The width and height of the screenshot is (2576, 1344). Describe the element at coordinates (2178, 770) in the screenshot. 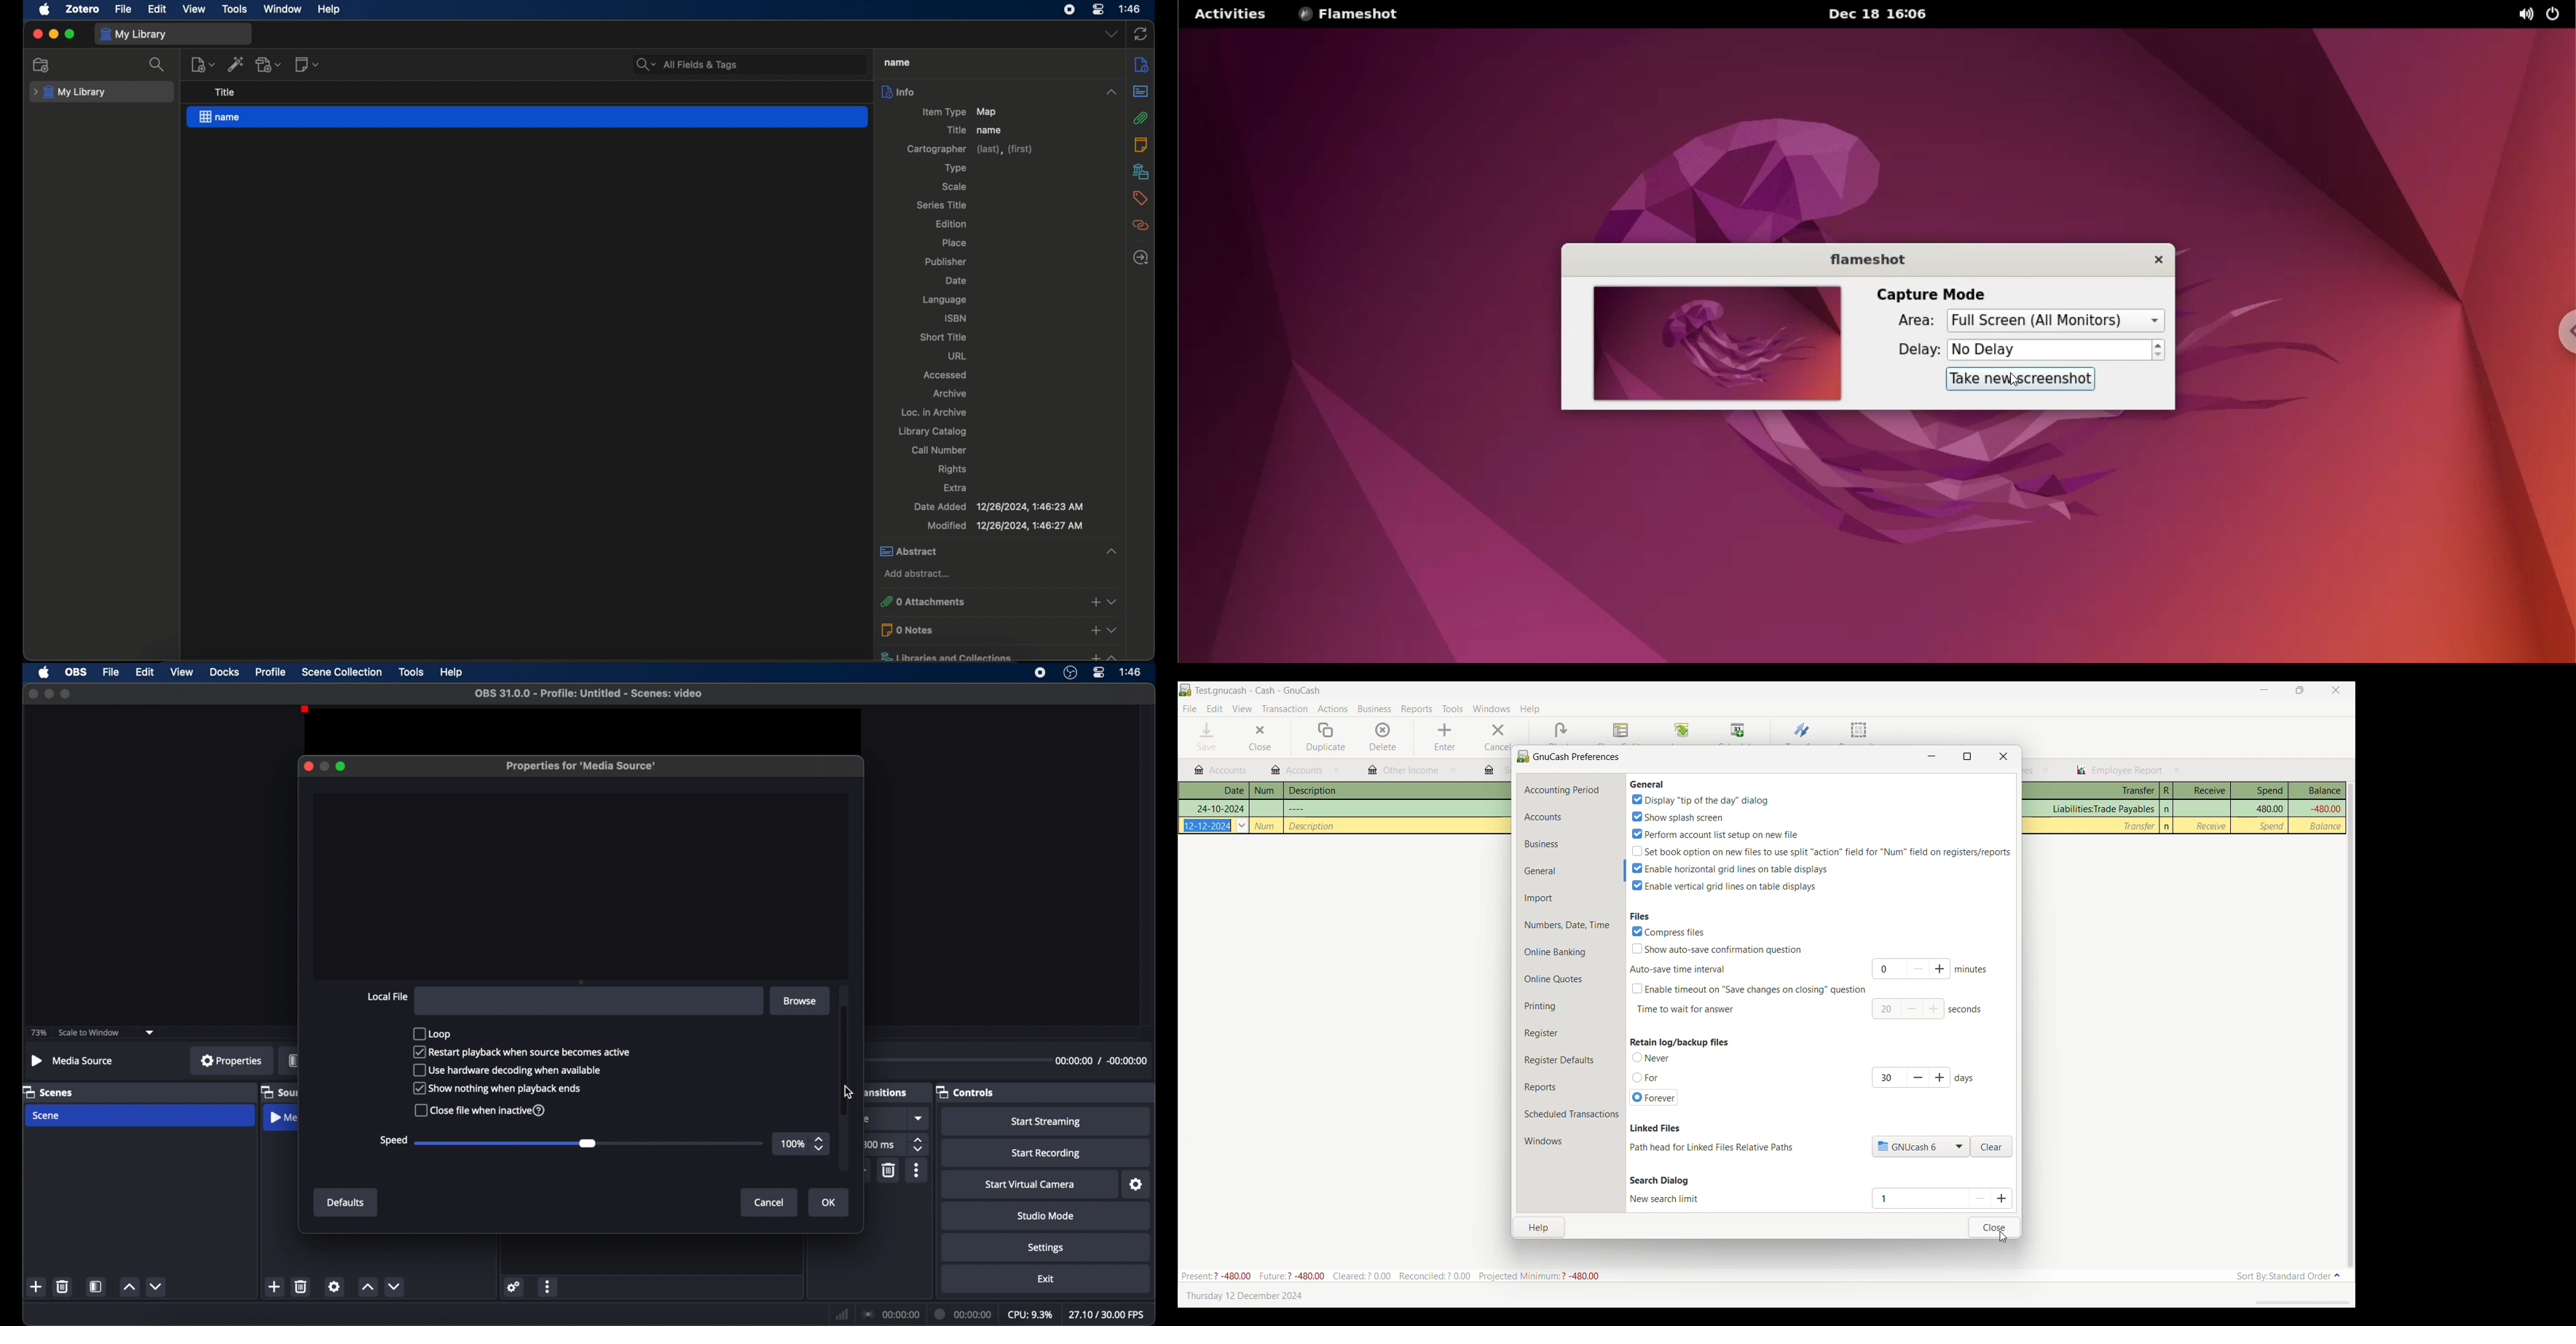

I see `close` at that location.